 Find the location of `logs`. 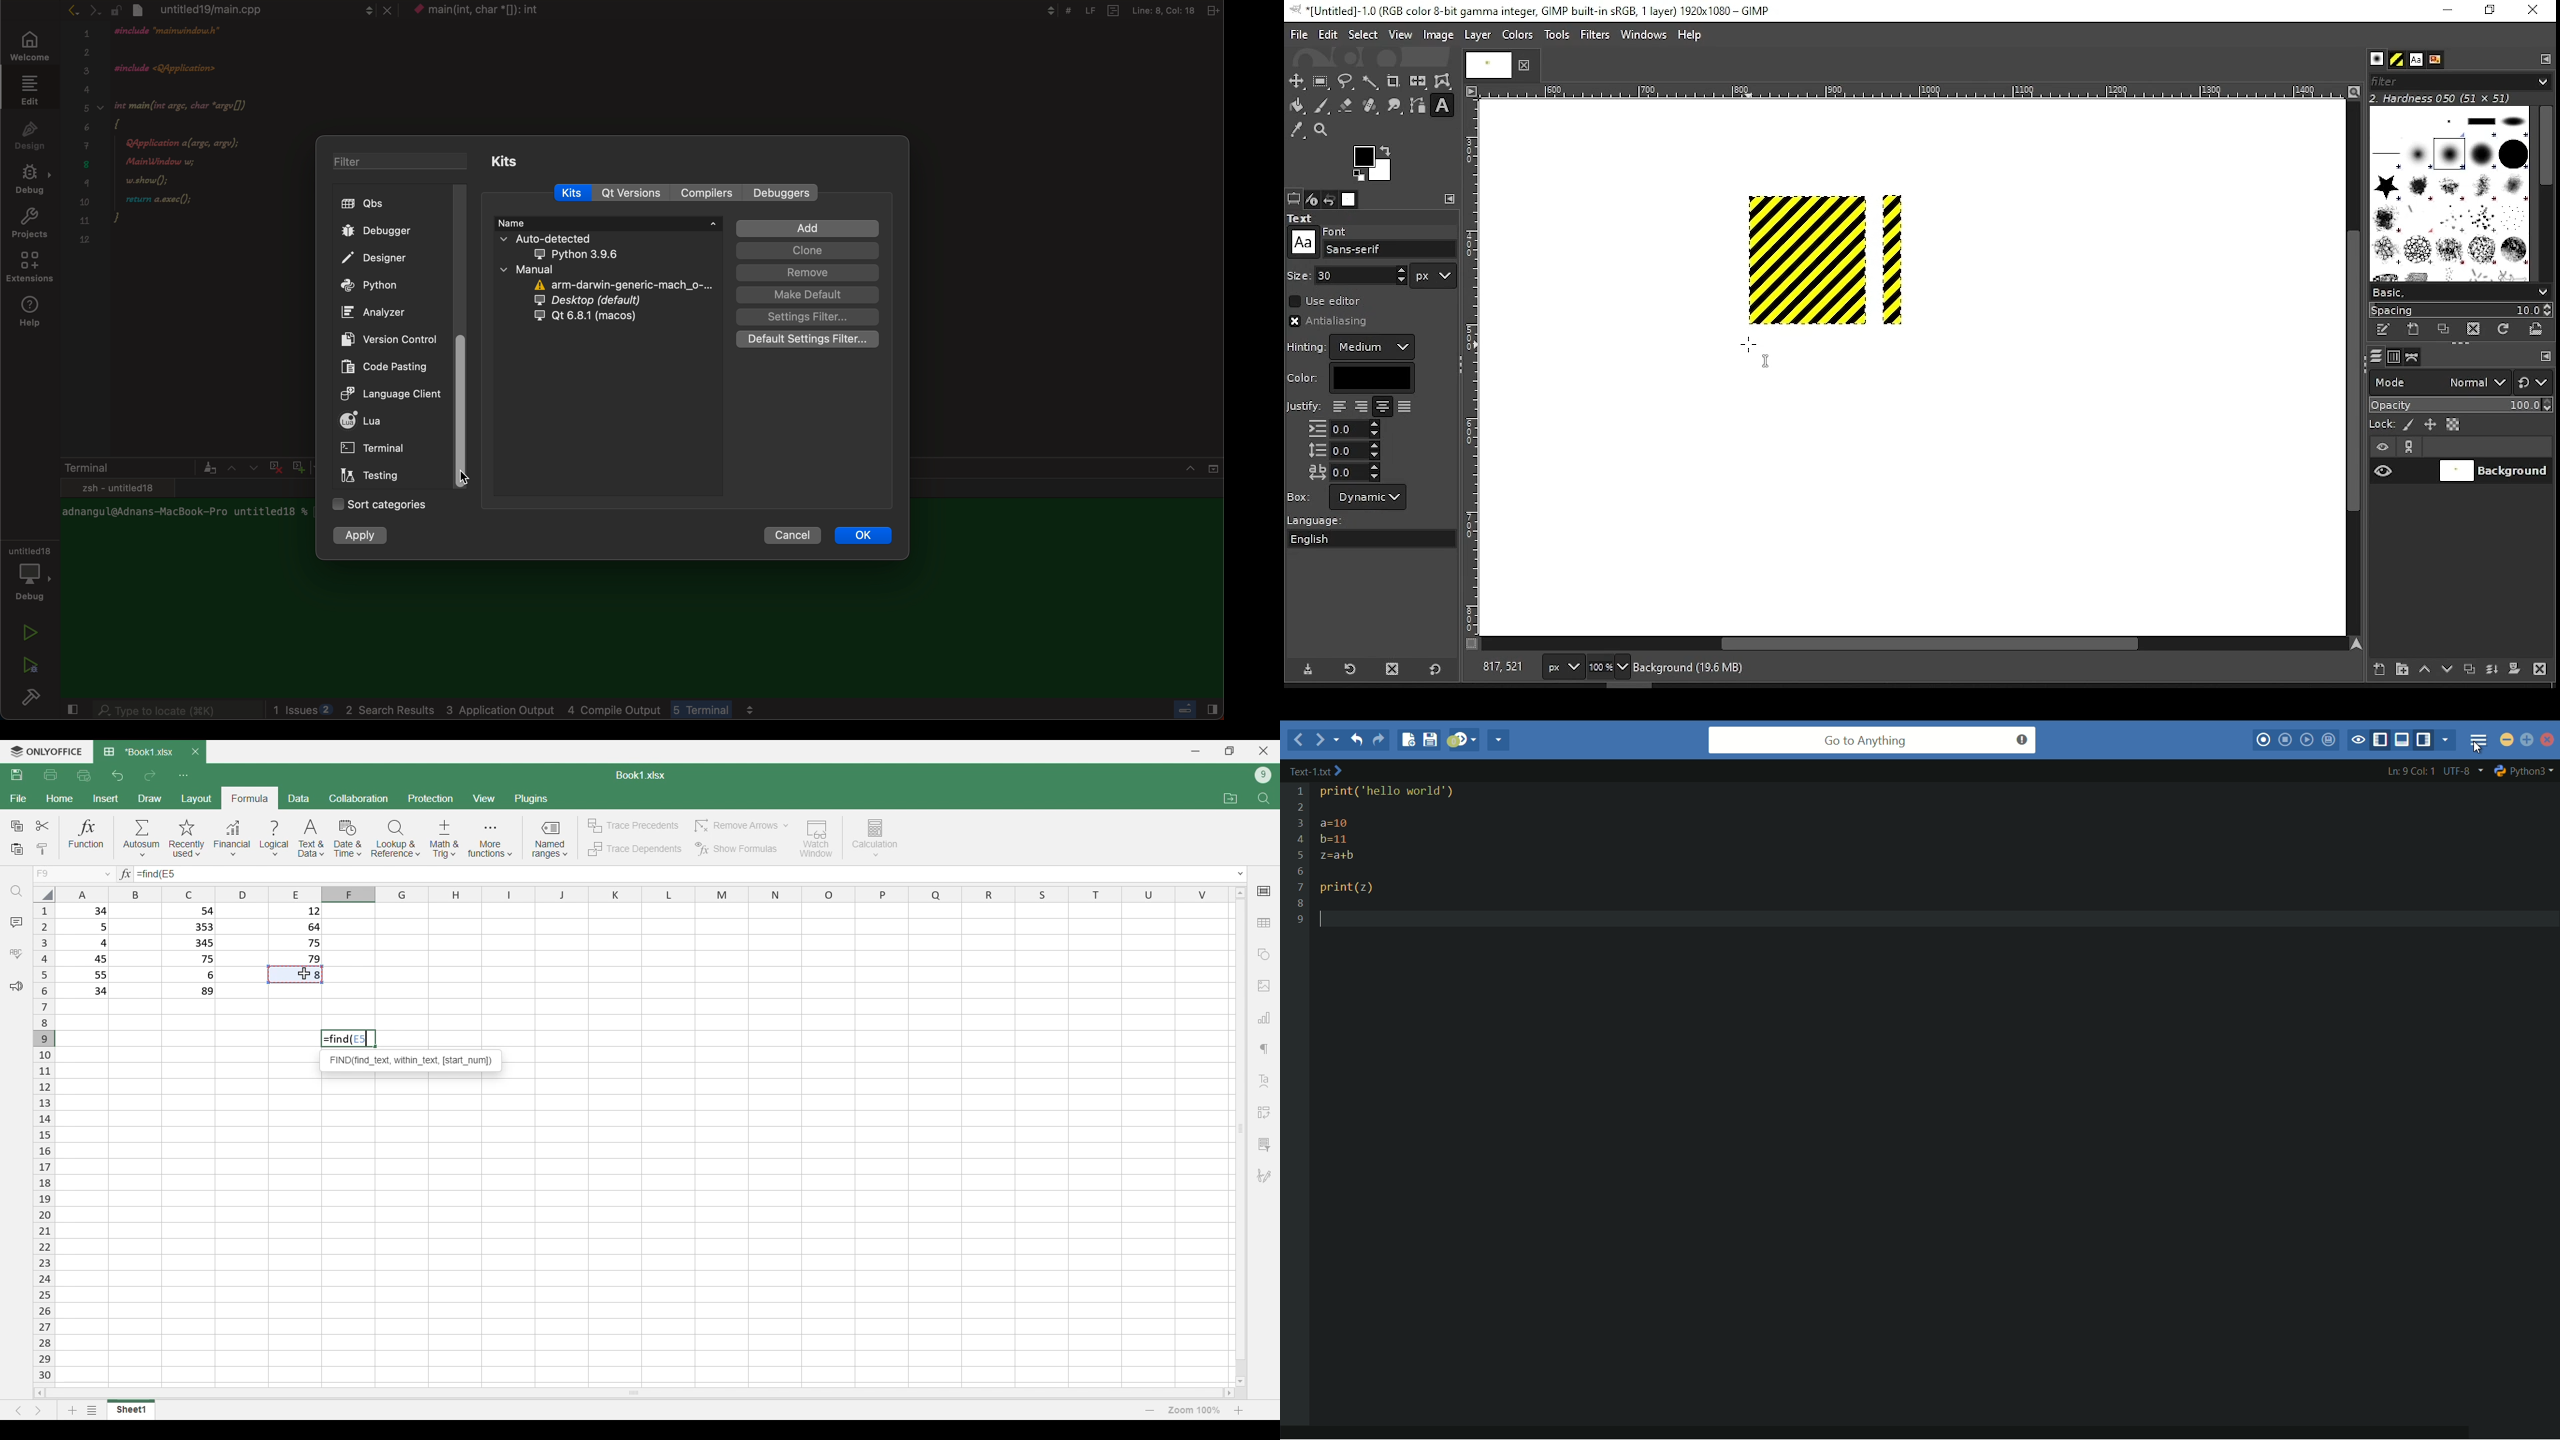

logs is located at coordinates (577, 710).